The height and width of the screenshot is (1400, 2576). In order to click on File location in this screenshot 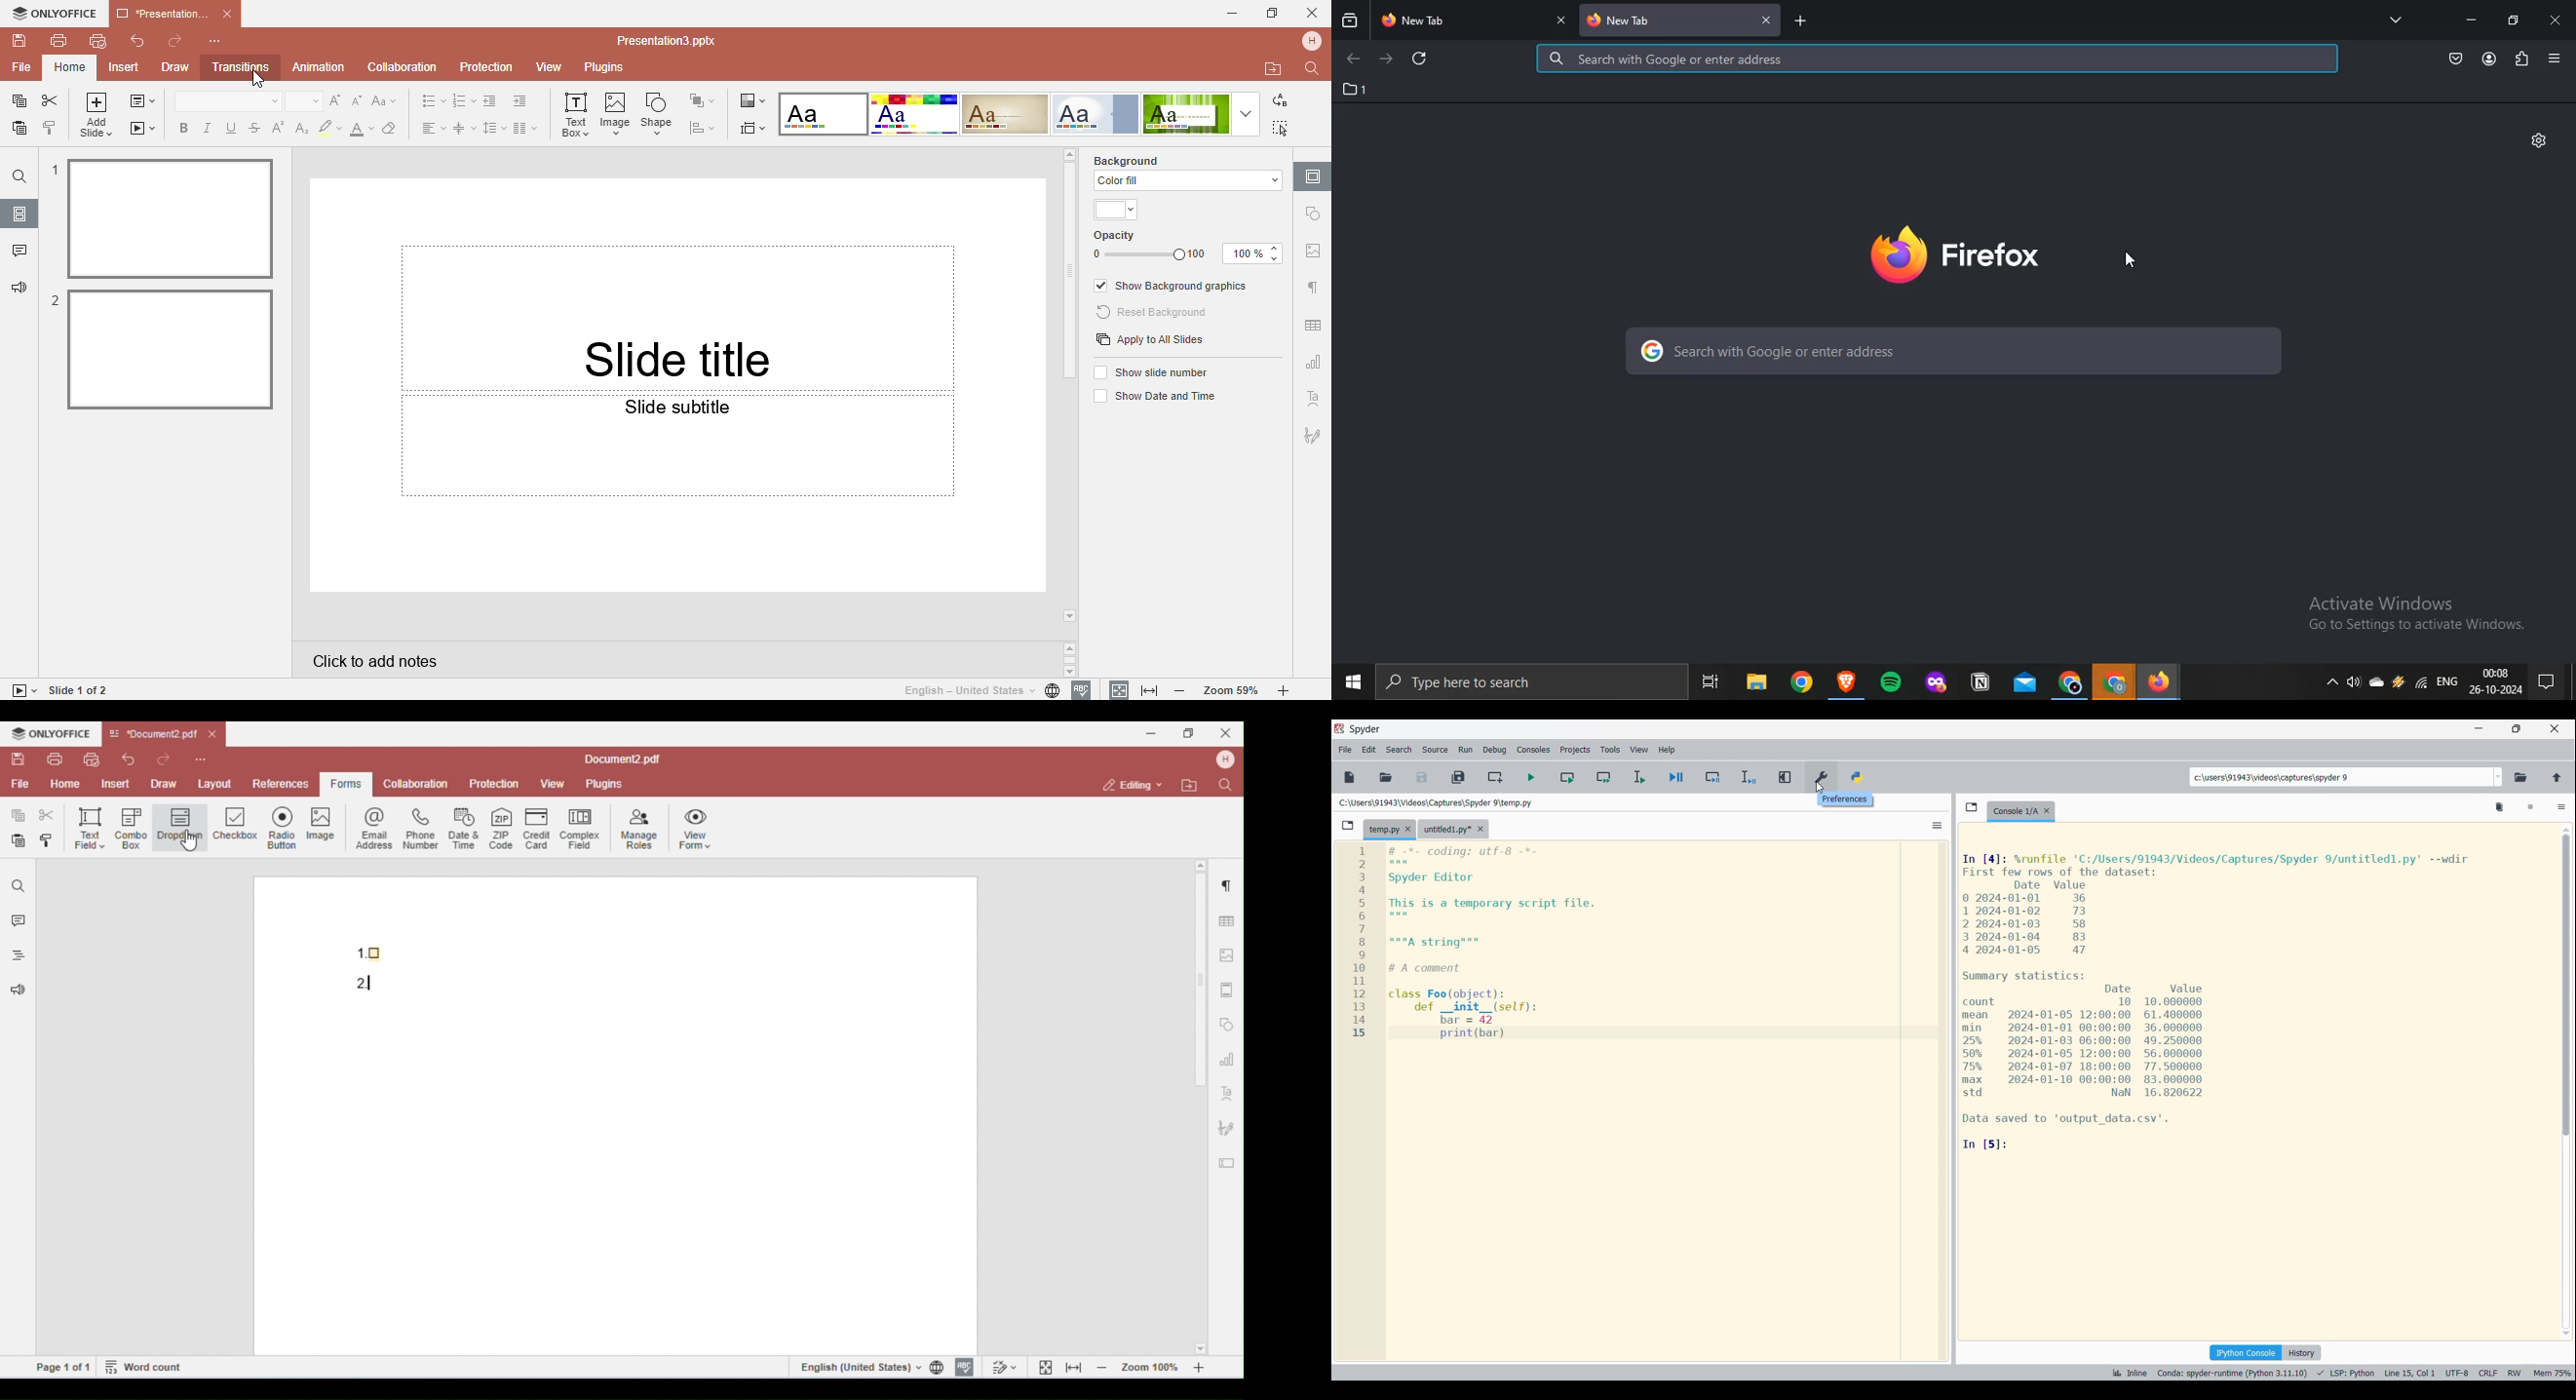, I will do `click(1437, 802)`.